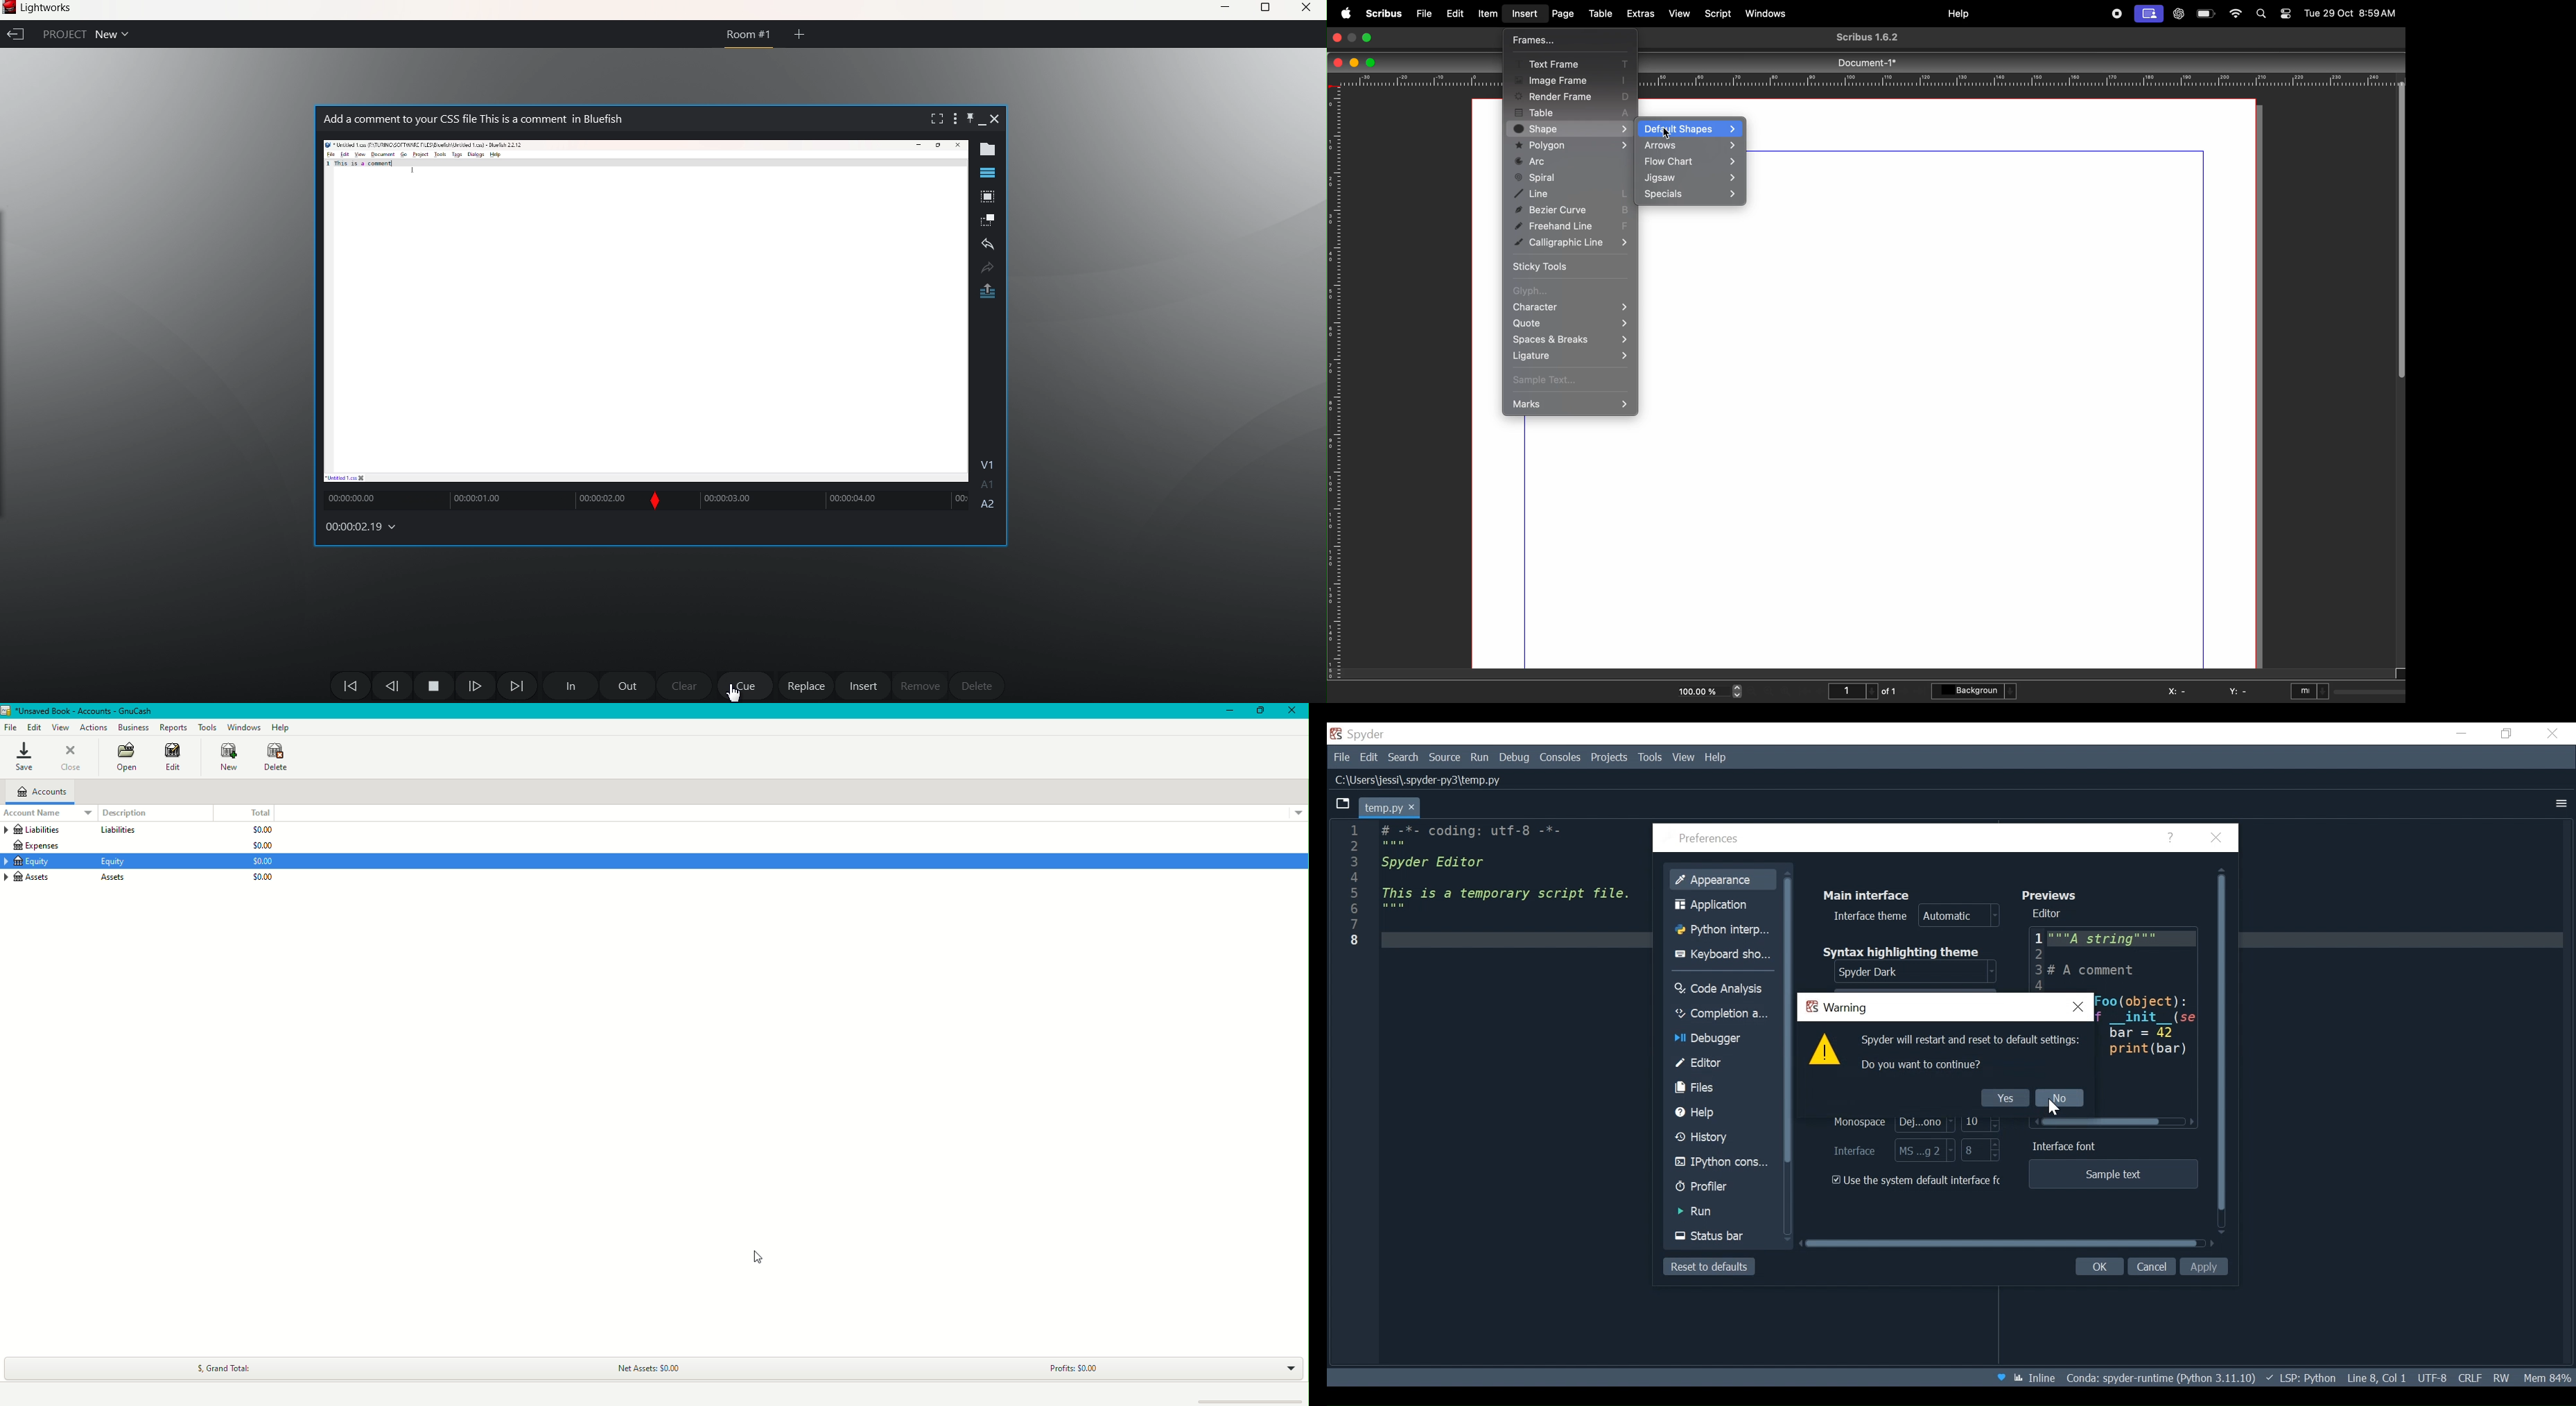  What do you see at coordinates (263, 878) in the screenshot?
I see `$0` at bounding box center [263, 878].